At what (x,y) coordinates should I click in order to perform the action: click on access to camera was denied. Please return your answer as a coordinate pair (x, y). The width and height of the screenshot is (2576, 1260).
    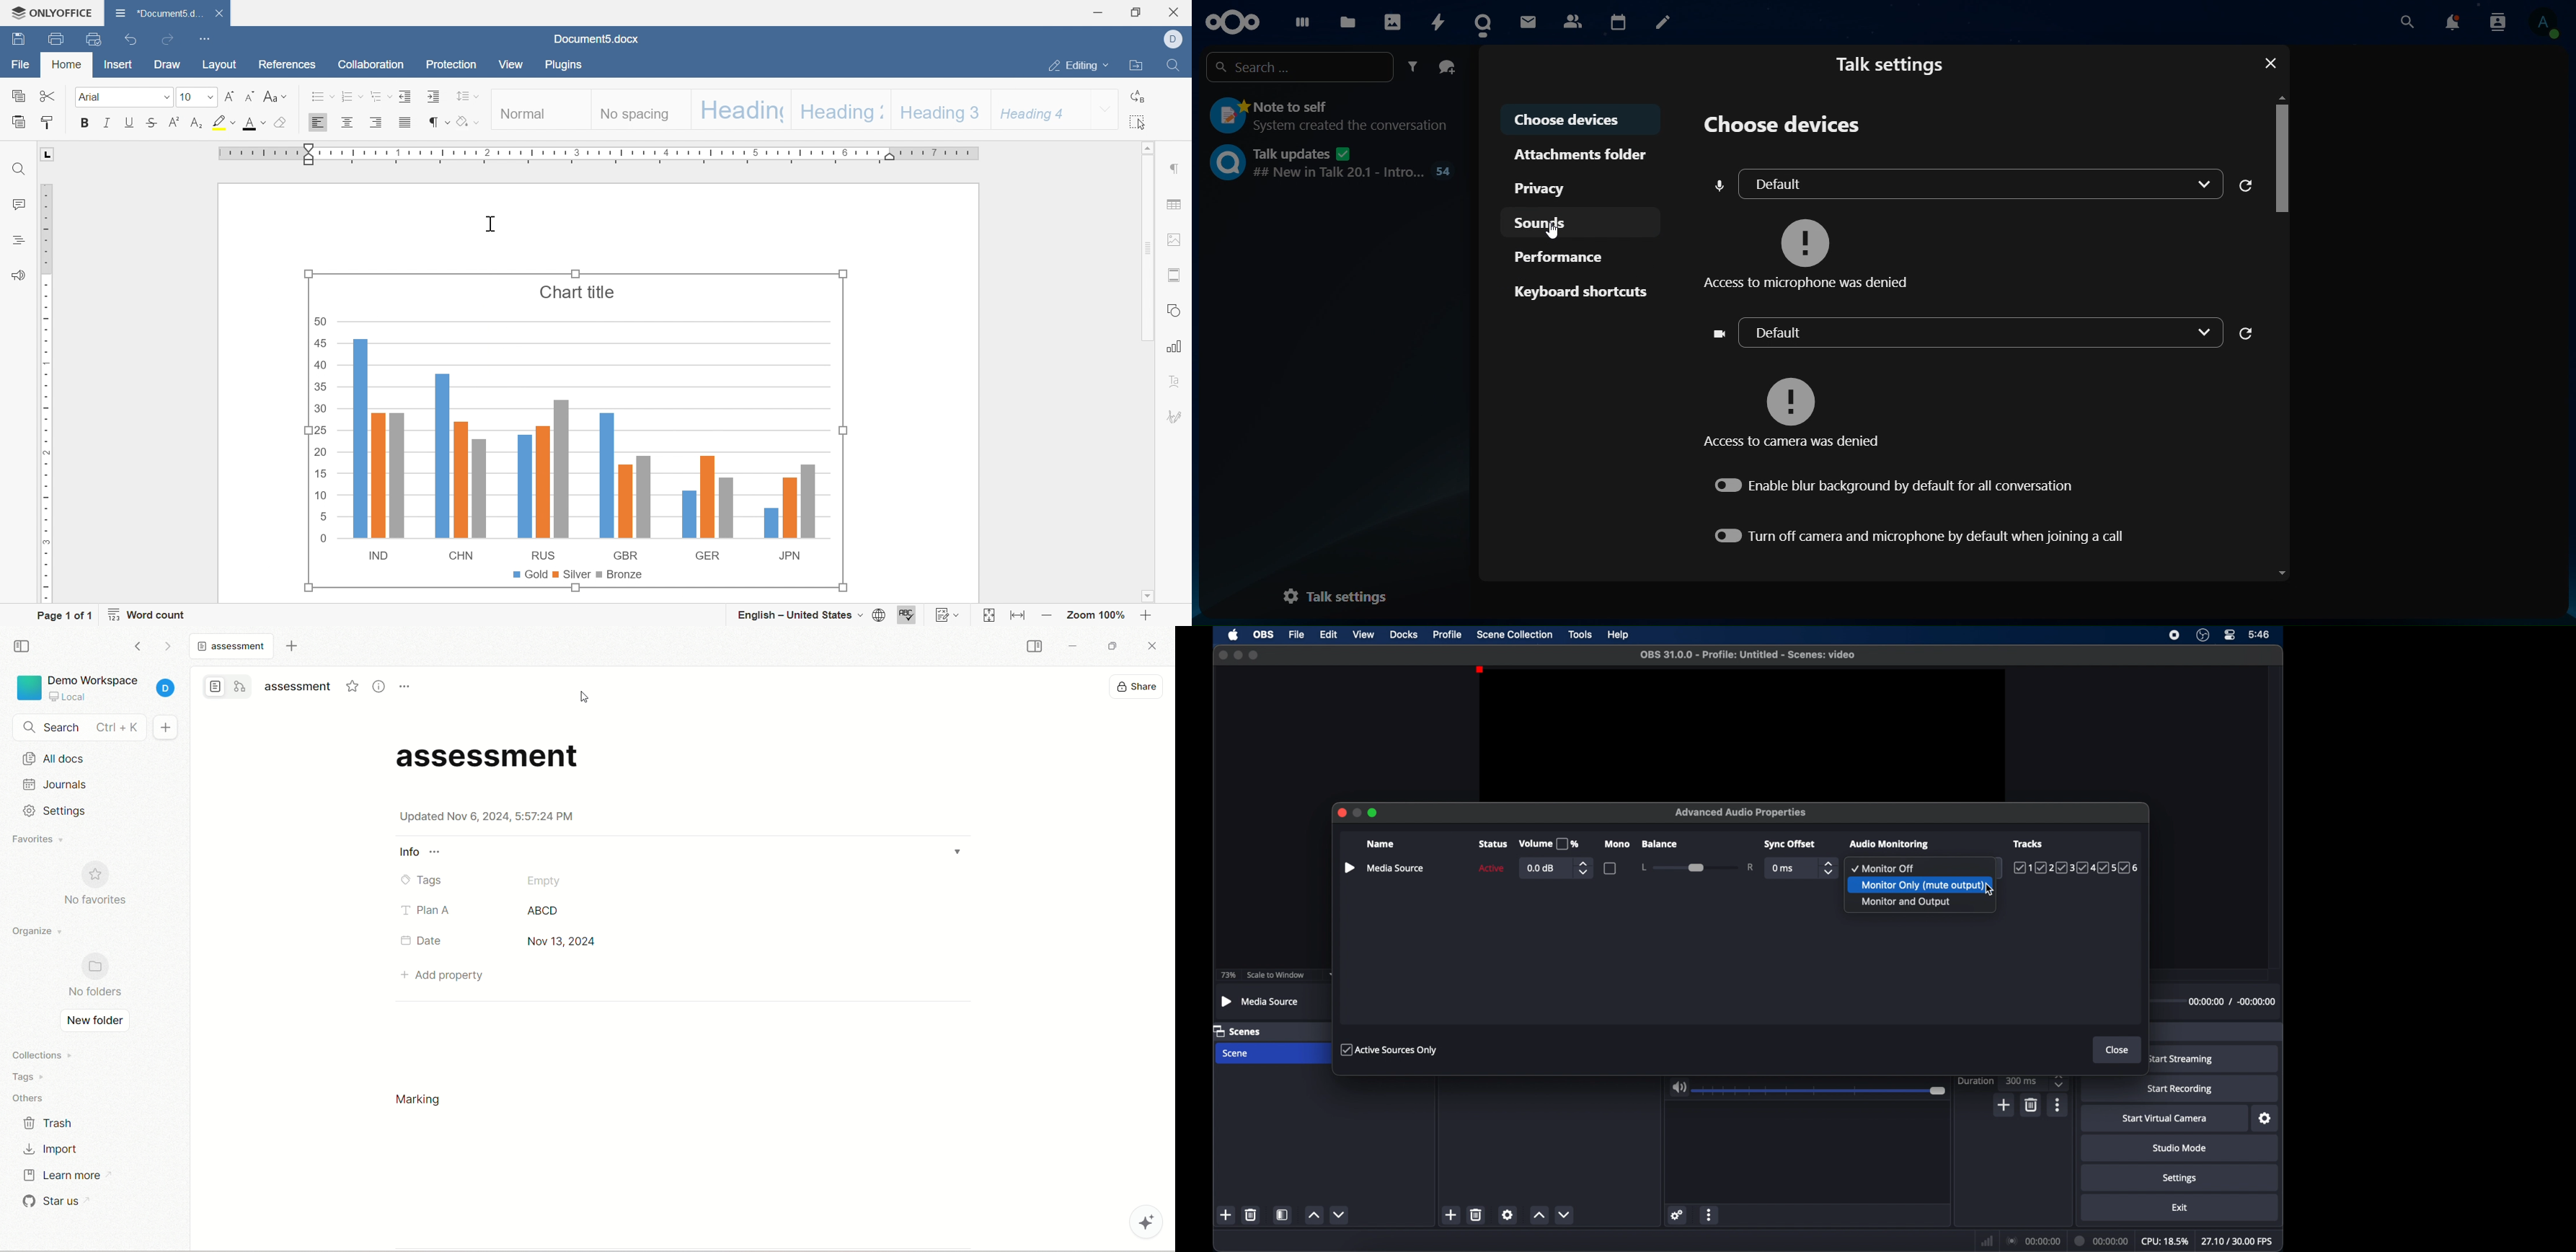
    Looking at the image, I should click on (1789, 413).